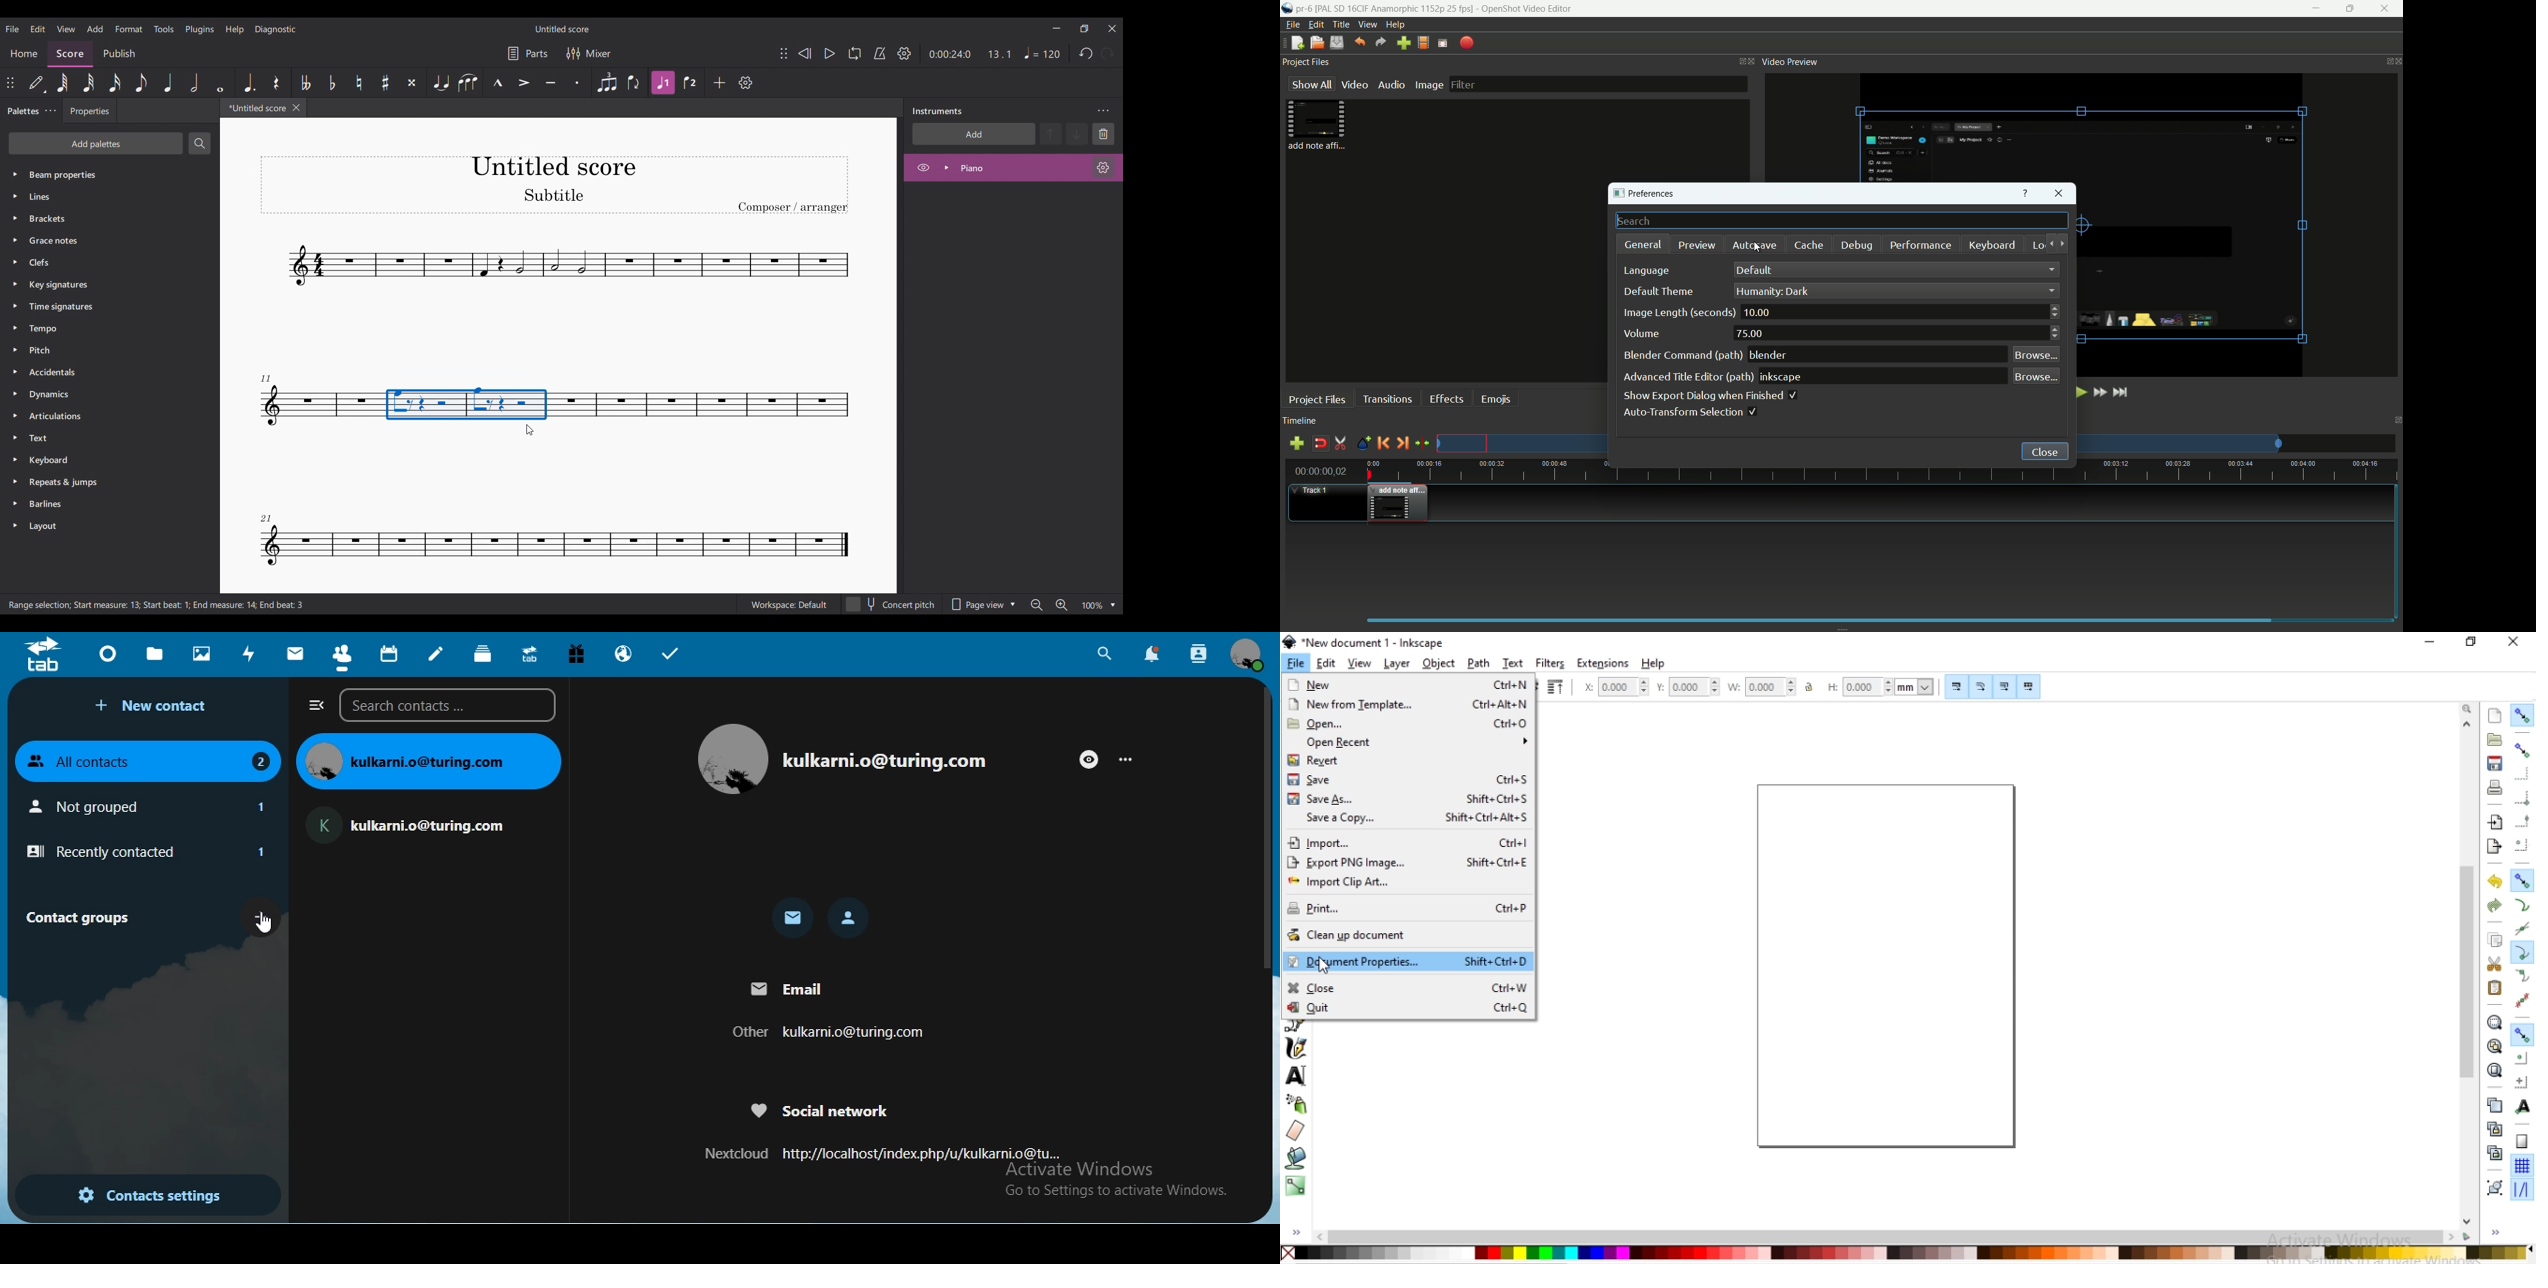  I want to click on Delete, so click(1104, 134).